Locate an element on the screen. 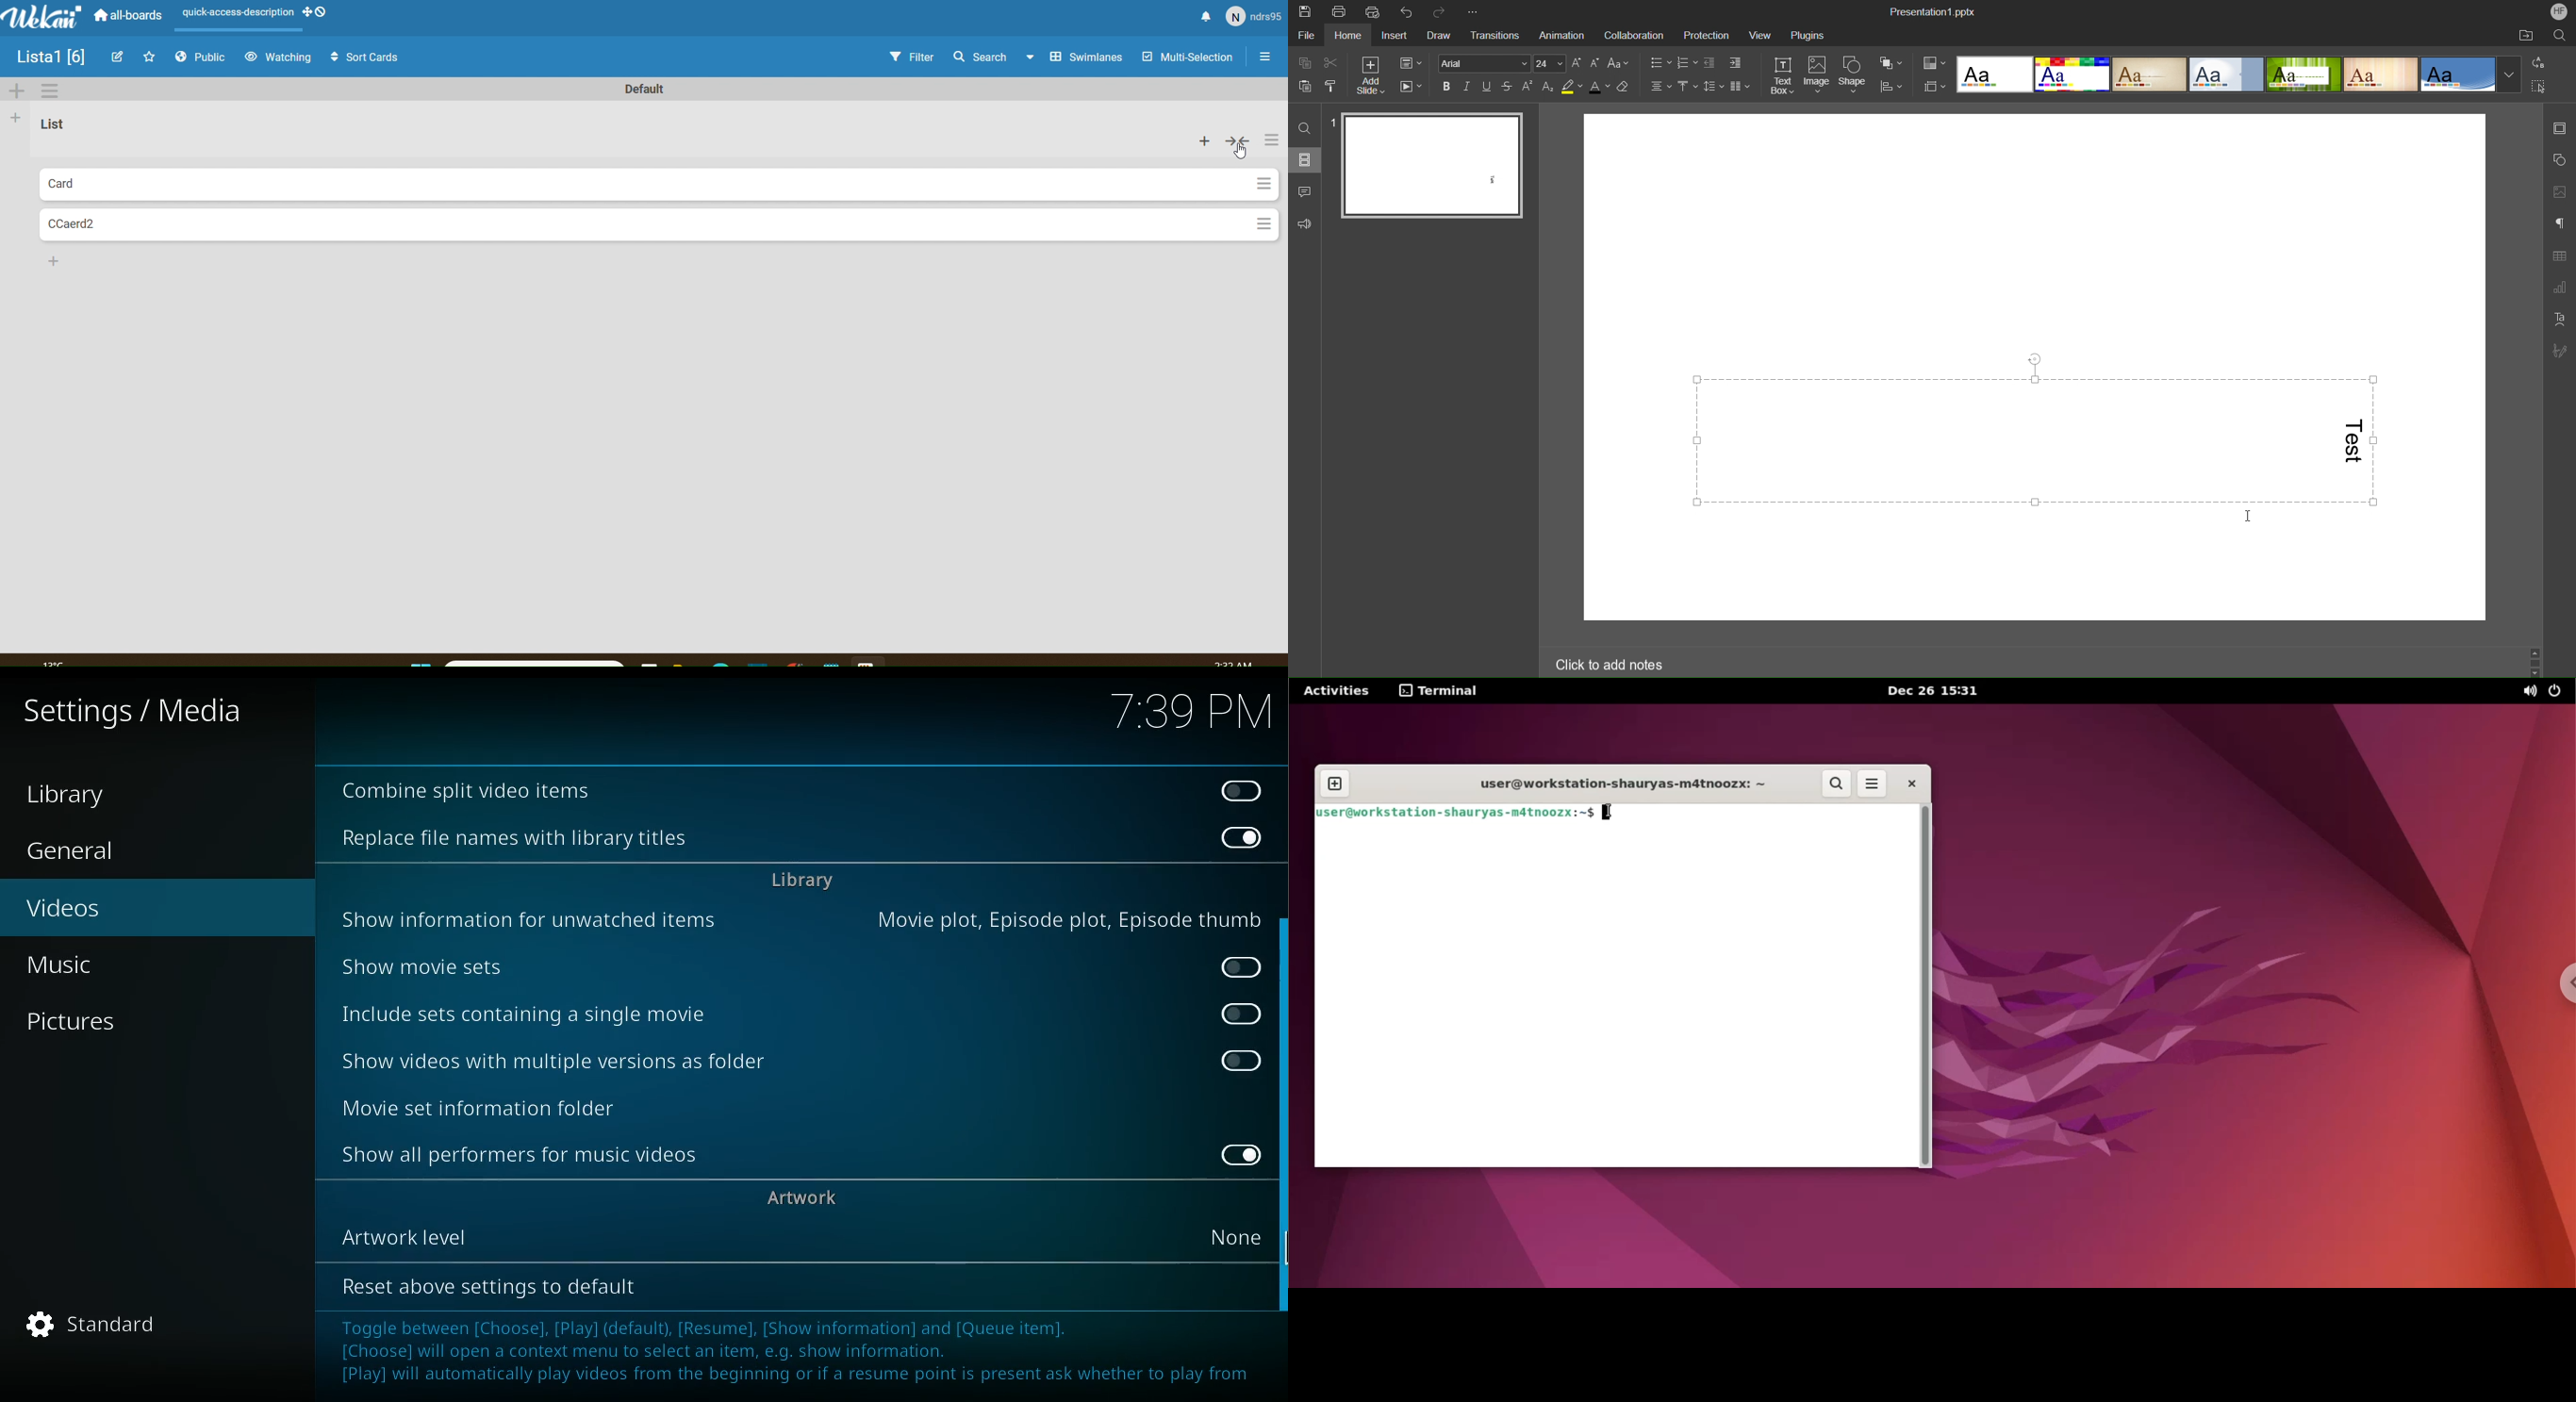 This screenshot has height=1428, width=2576. Text Art is located at coordinates (2559, 319).